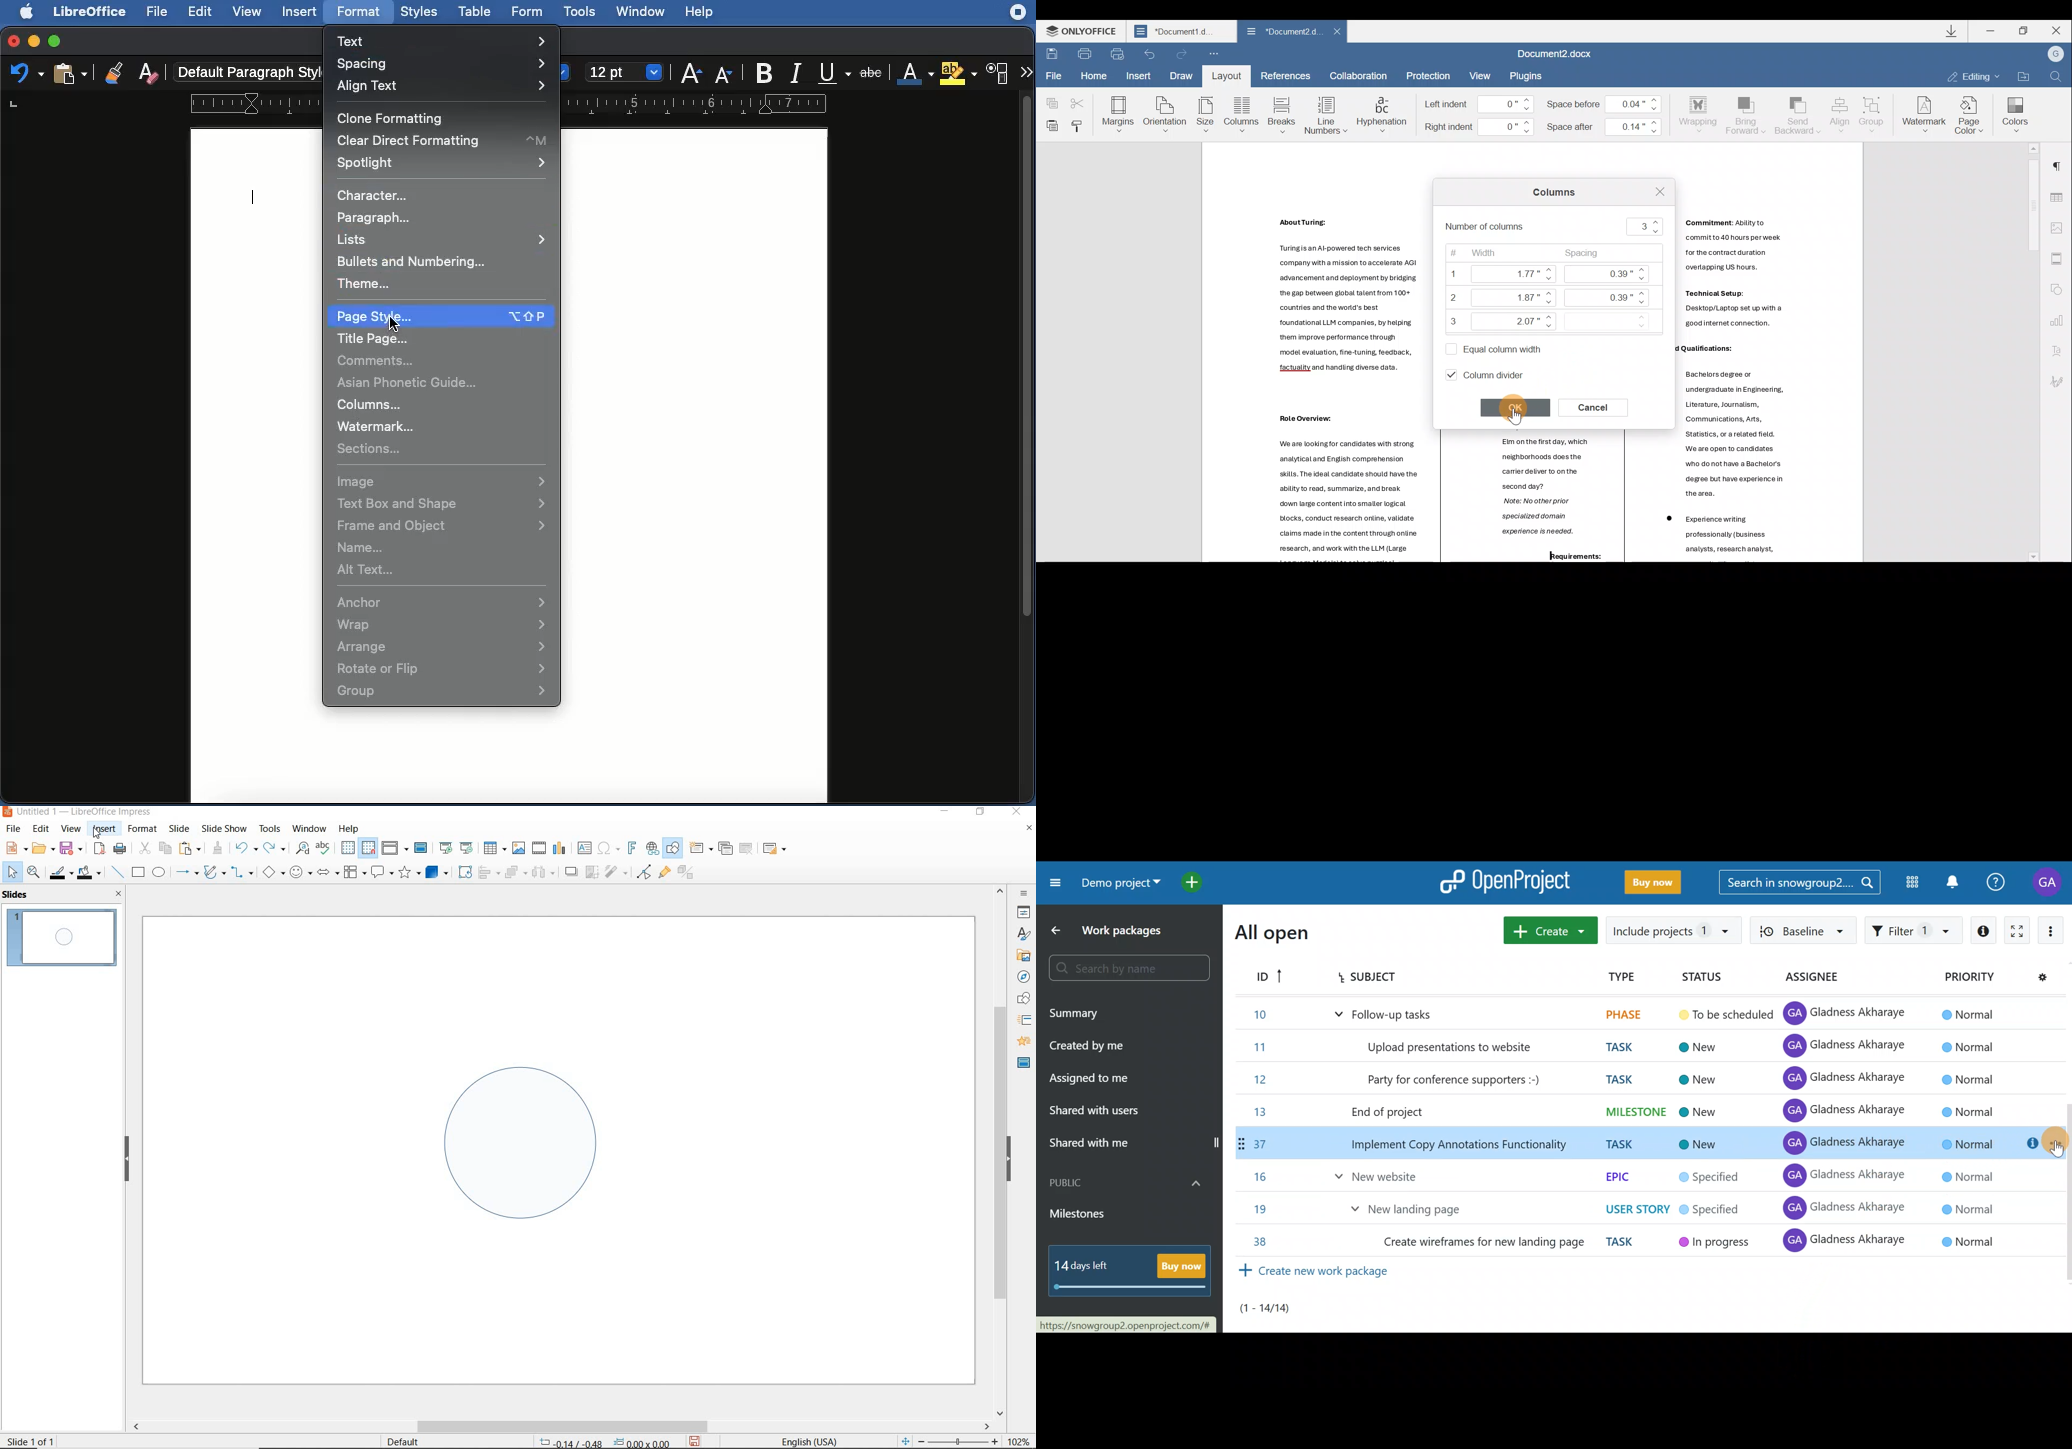 This screenshot has height=1456, width=2072. What do you see at coordinates (71, 829) in the screenshot?
I see `view` at bounding box center [71, 829].